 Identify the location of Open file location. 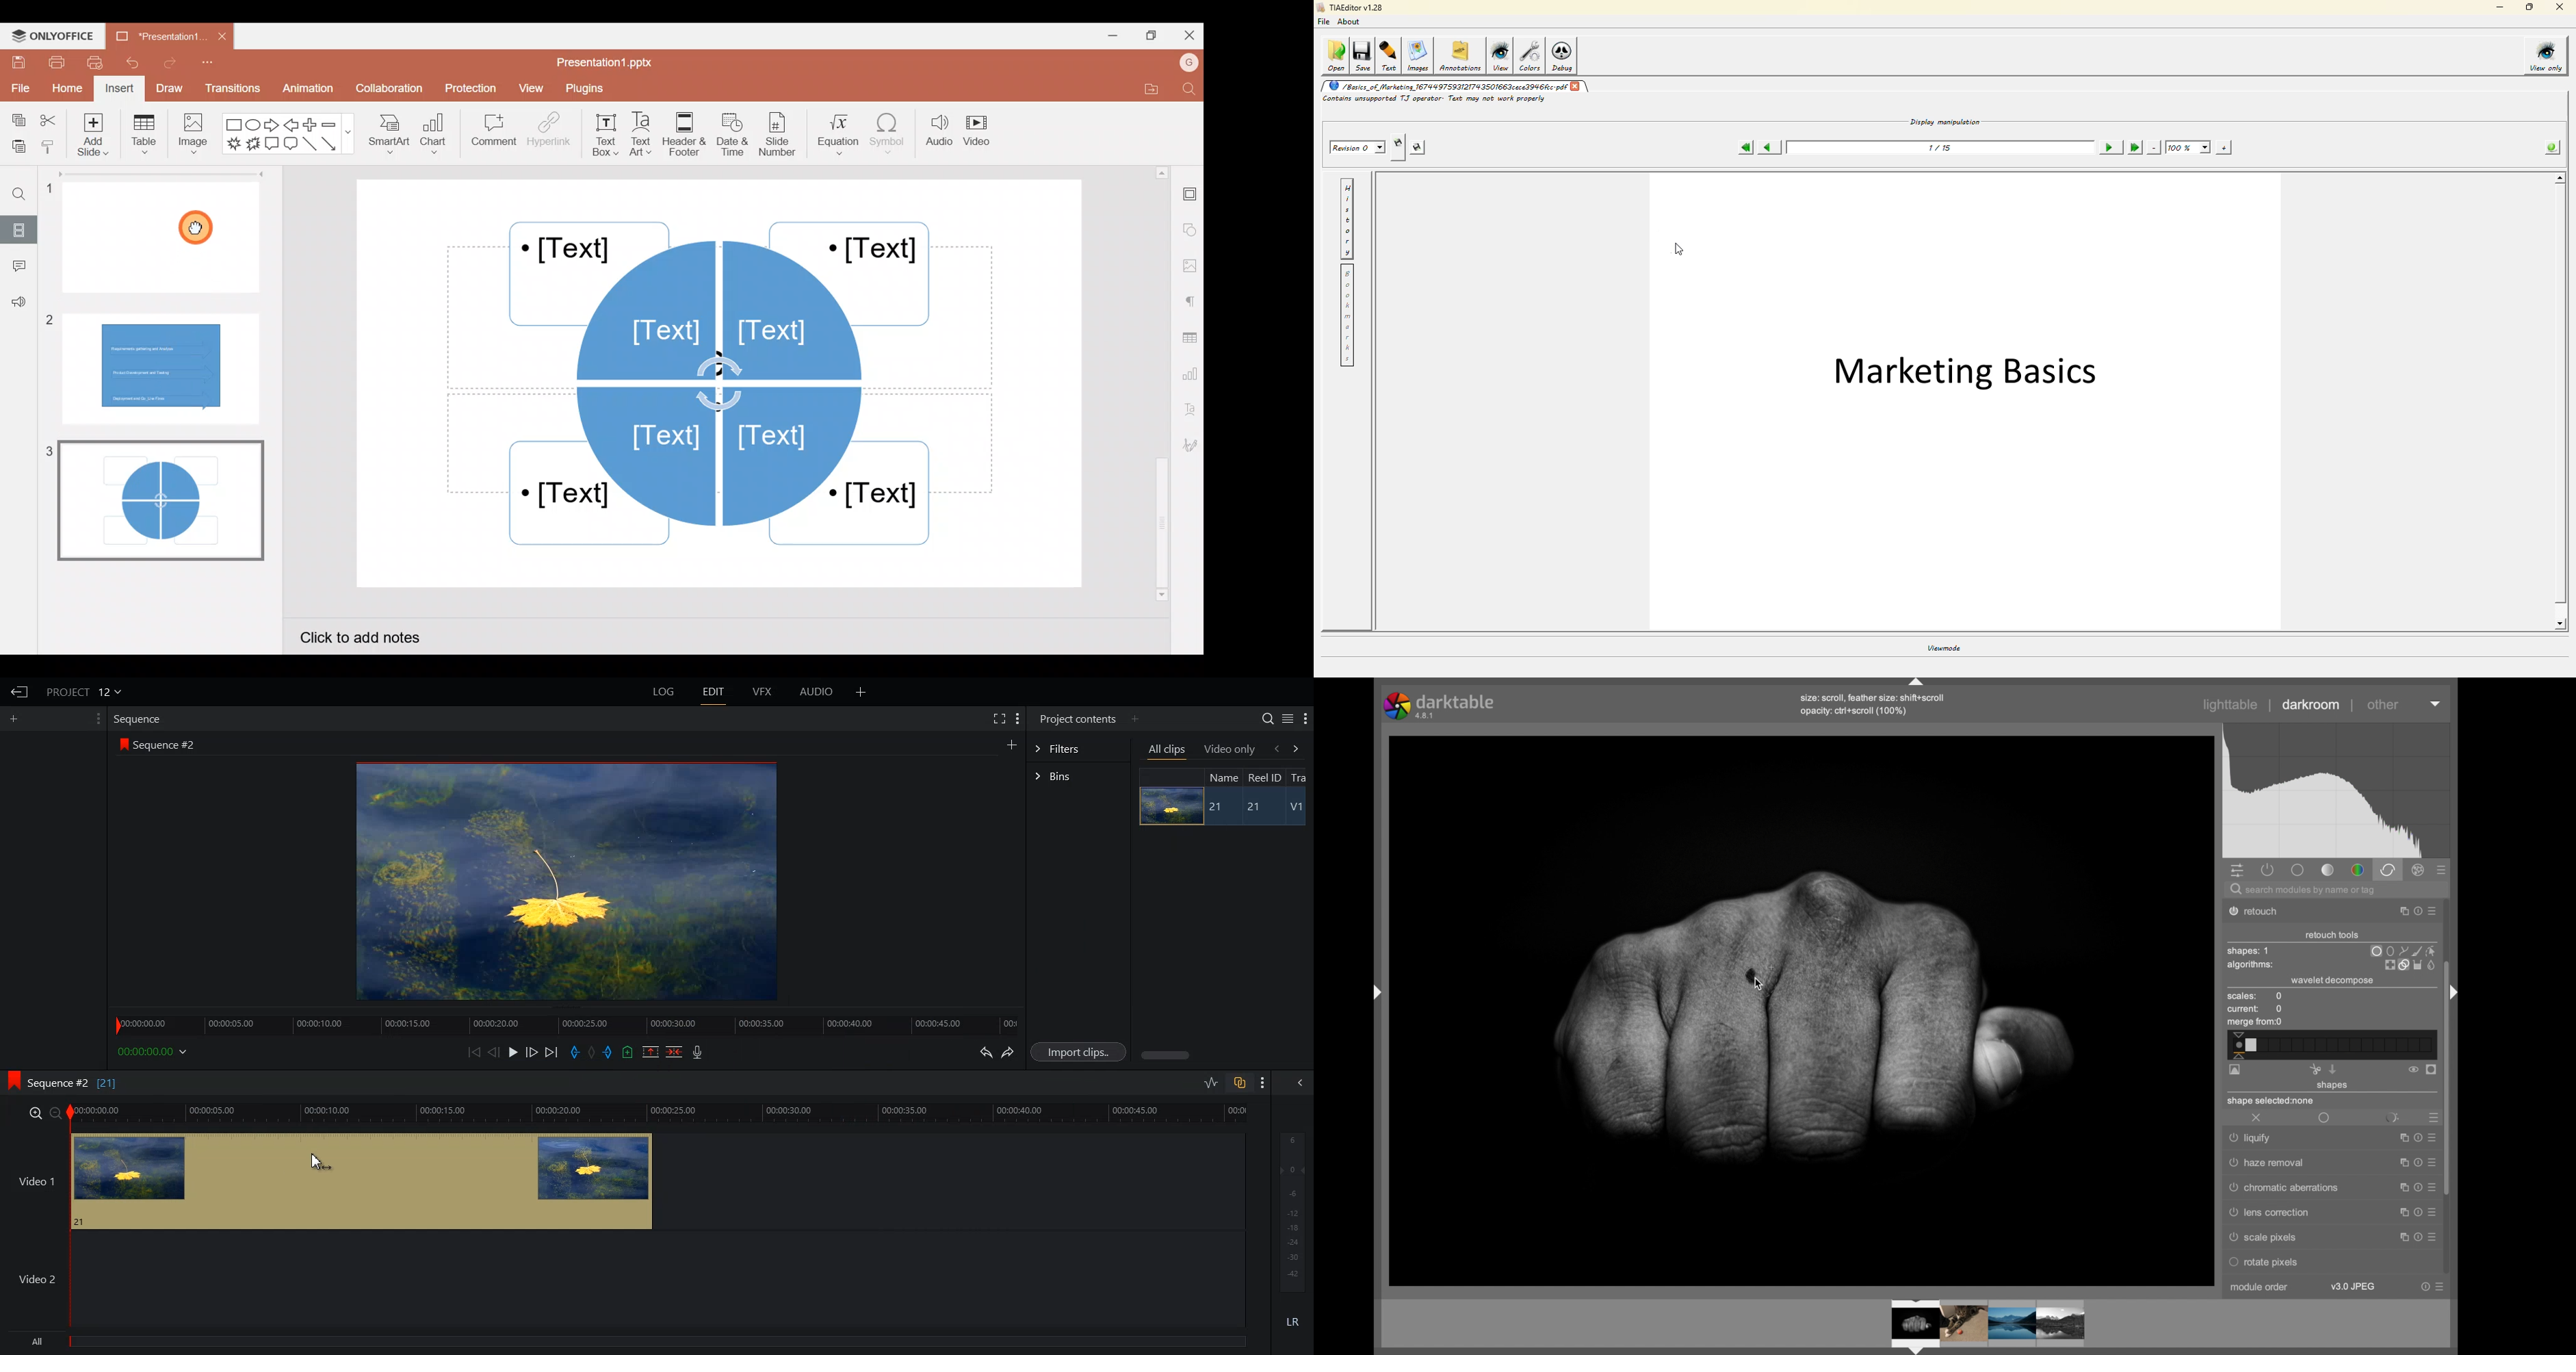
(1143, 88).